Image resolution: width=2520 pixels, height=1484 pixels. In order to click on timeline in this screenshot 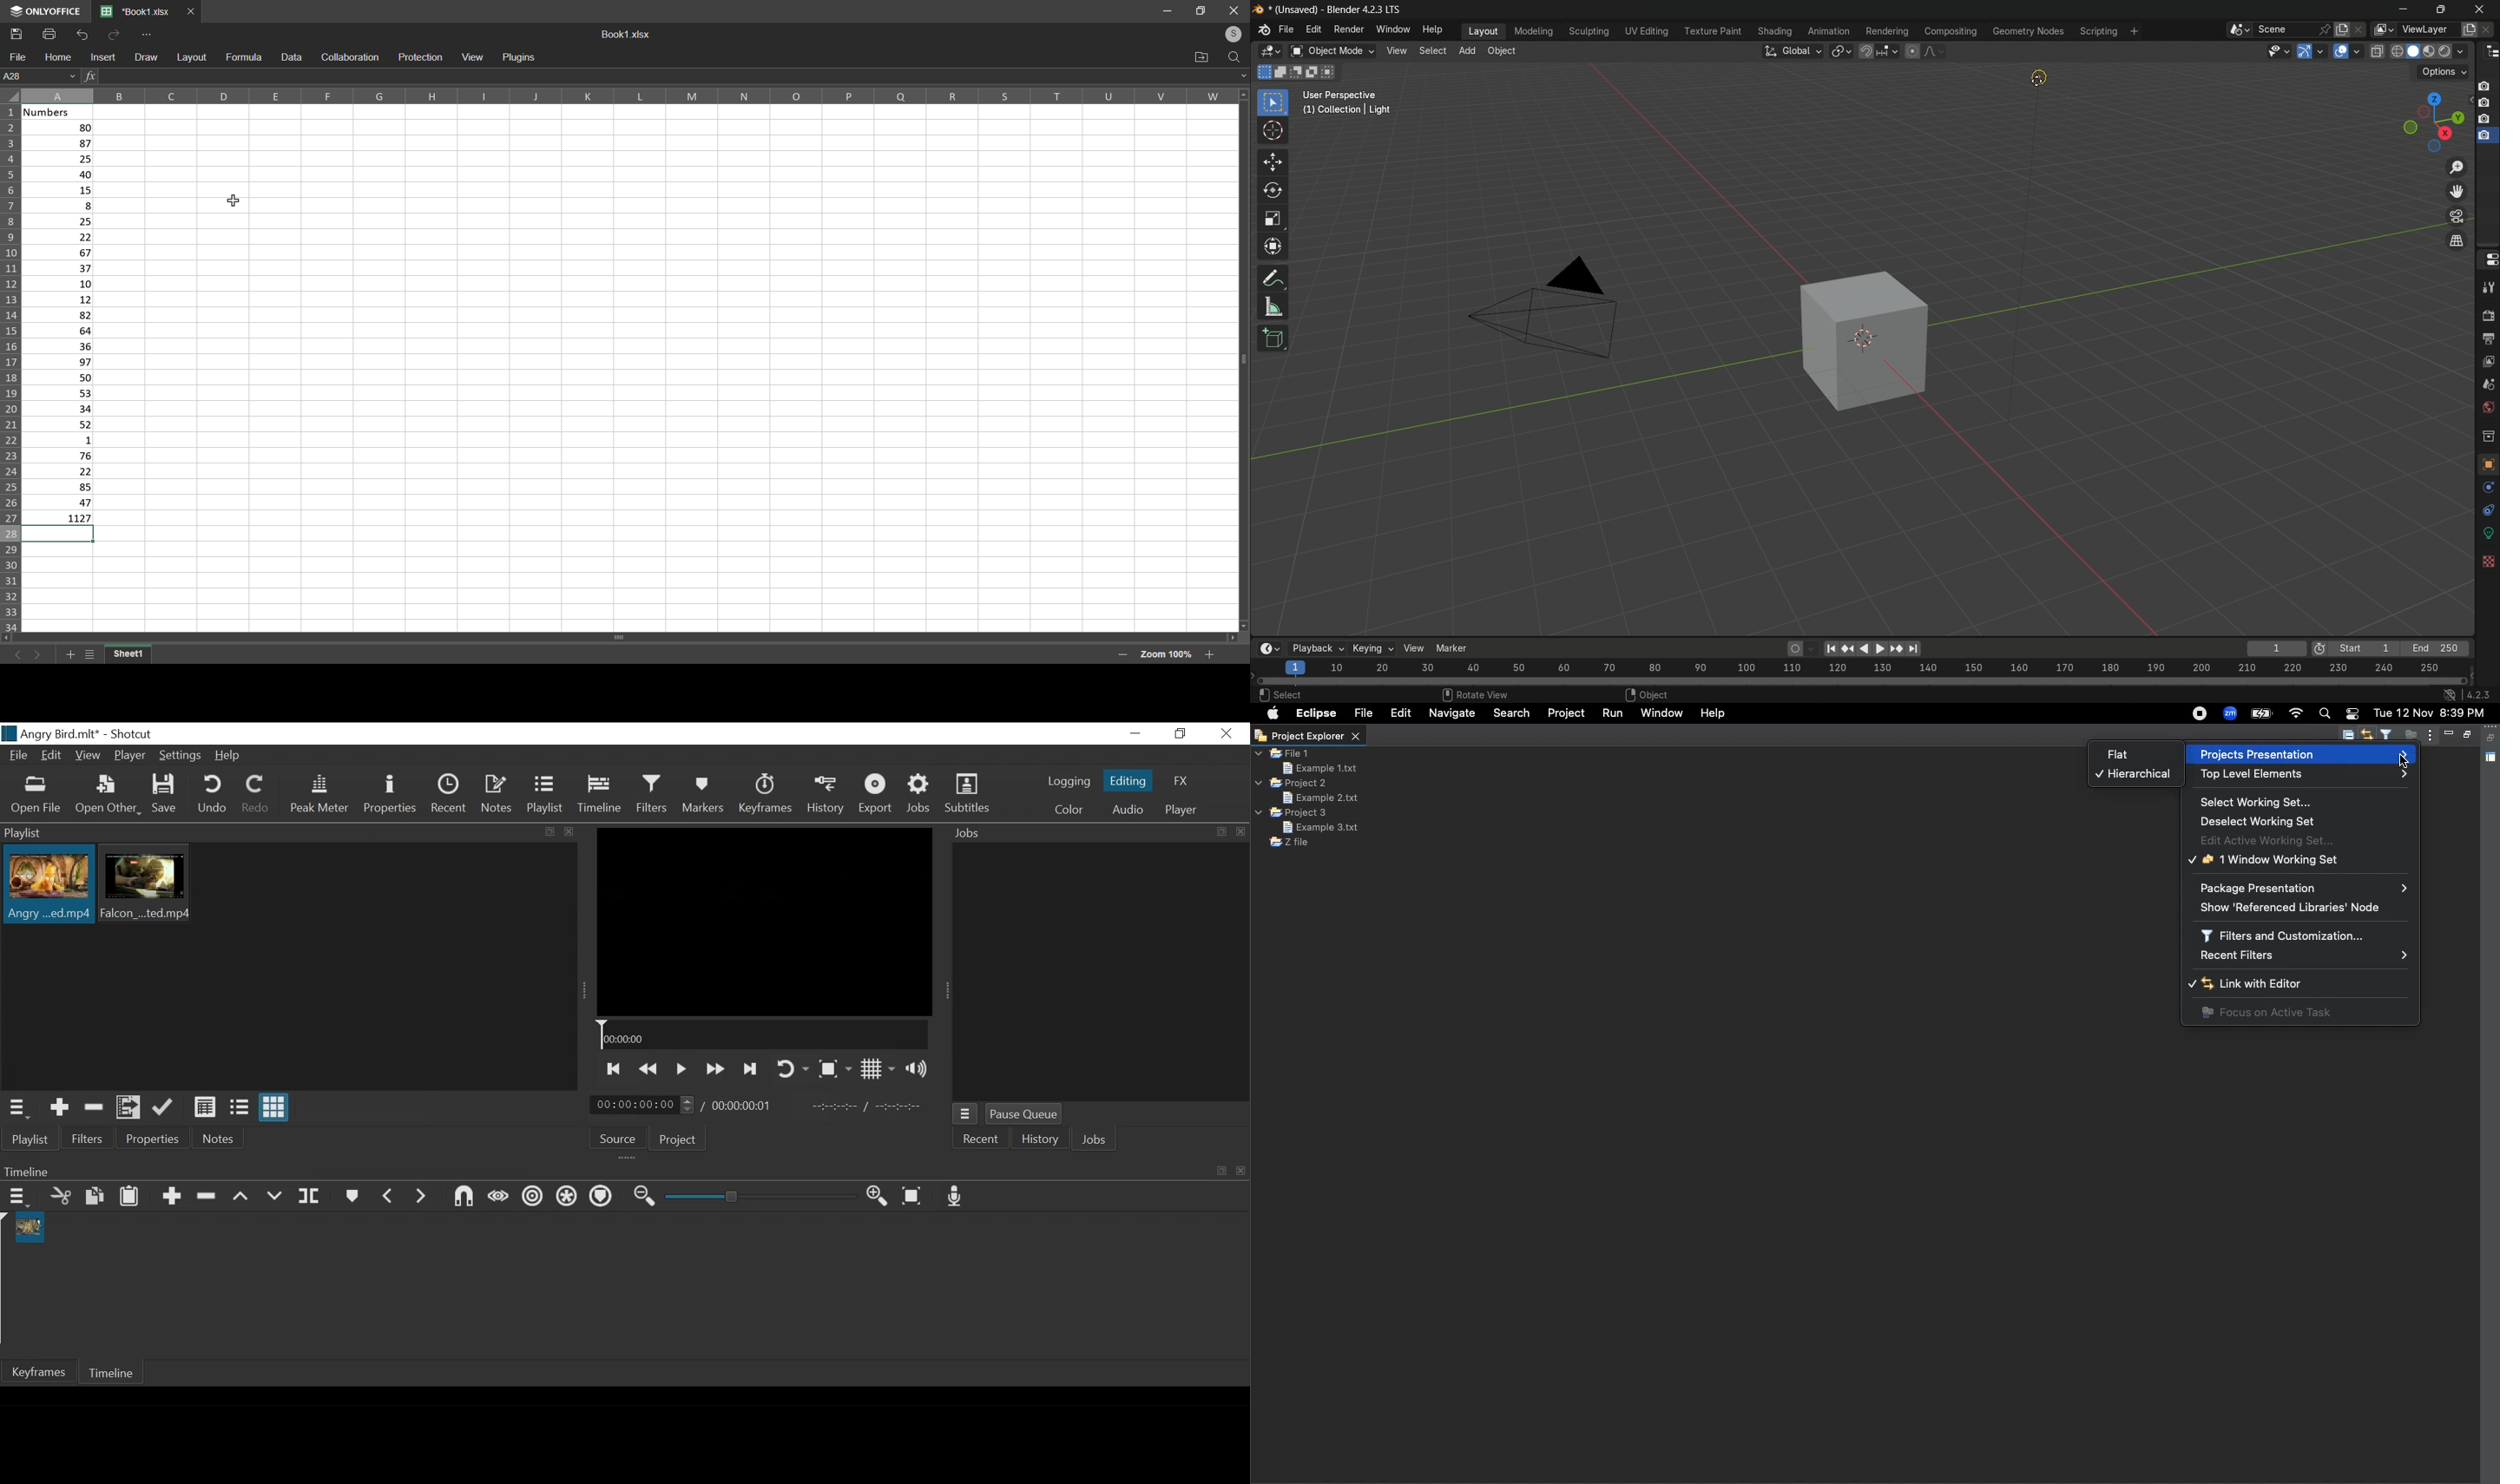, I will do `click(1270, 646)`.